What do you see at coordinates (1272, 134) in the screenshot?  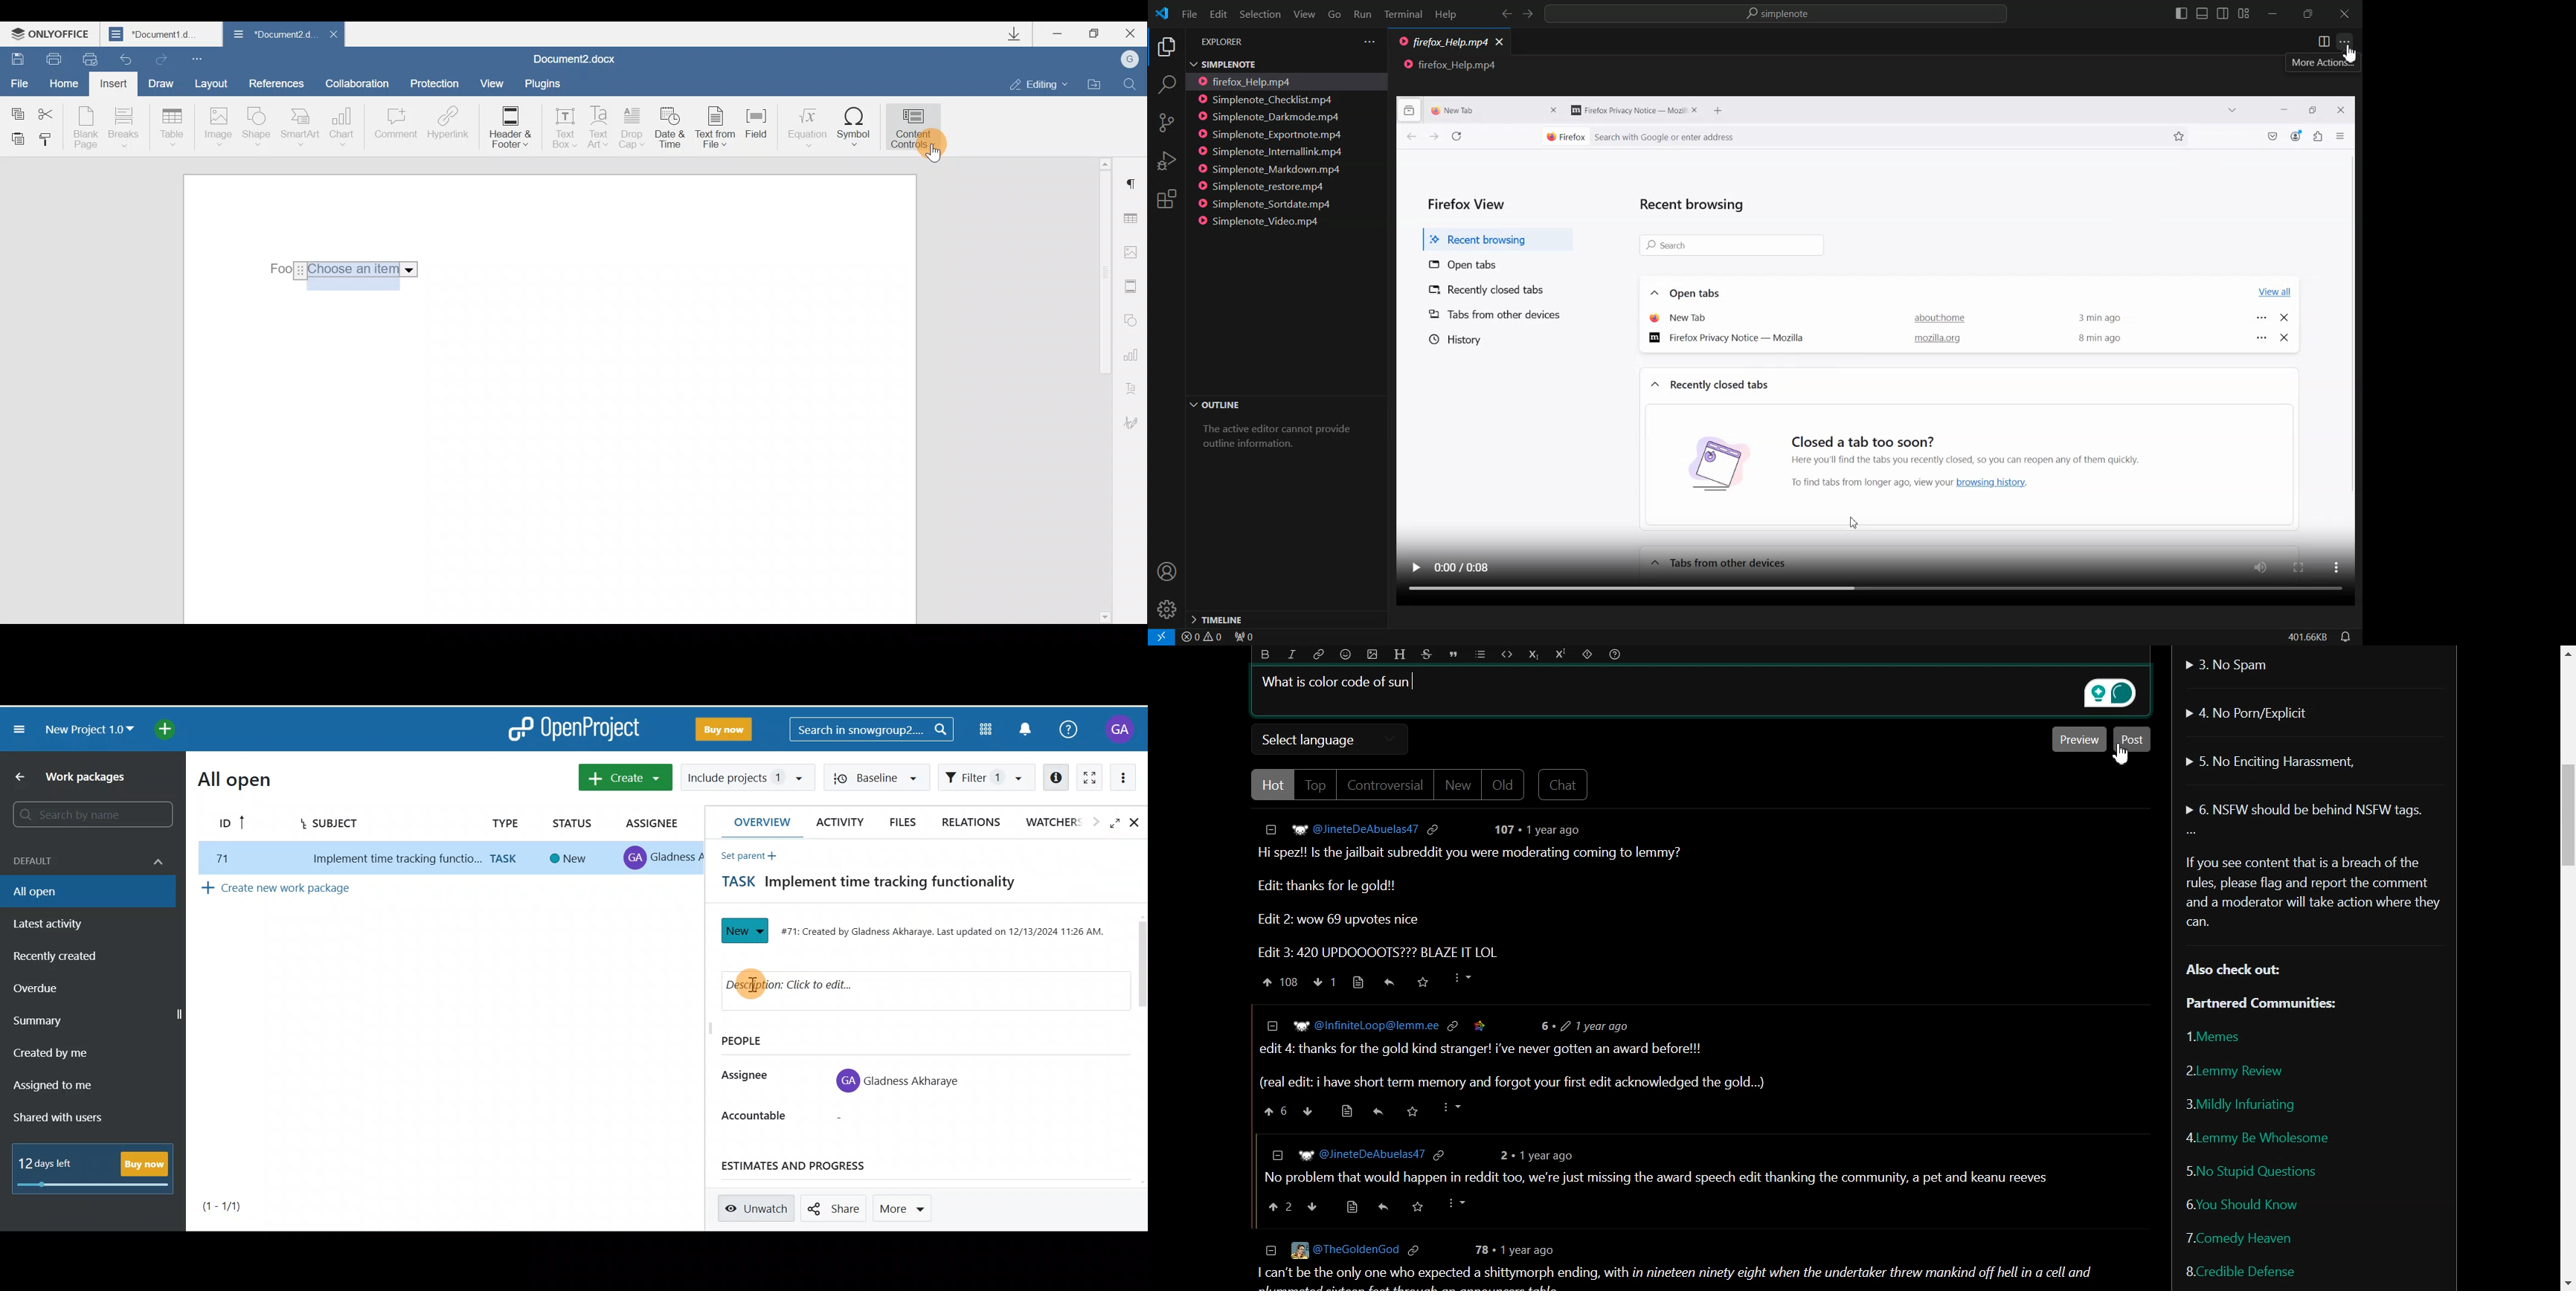 I see `Simplenote_Exportnote.mp4` at bounding box center [1272, 134].